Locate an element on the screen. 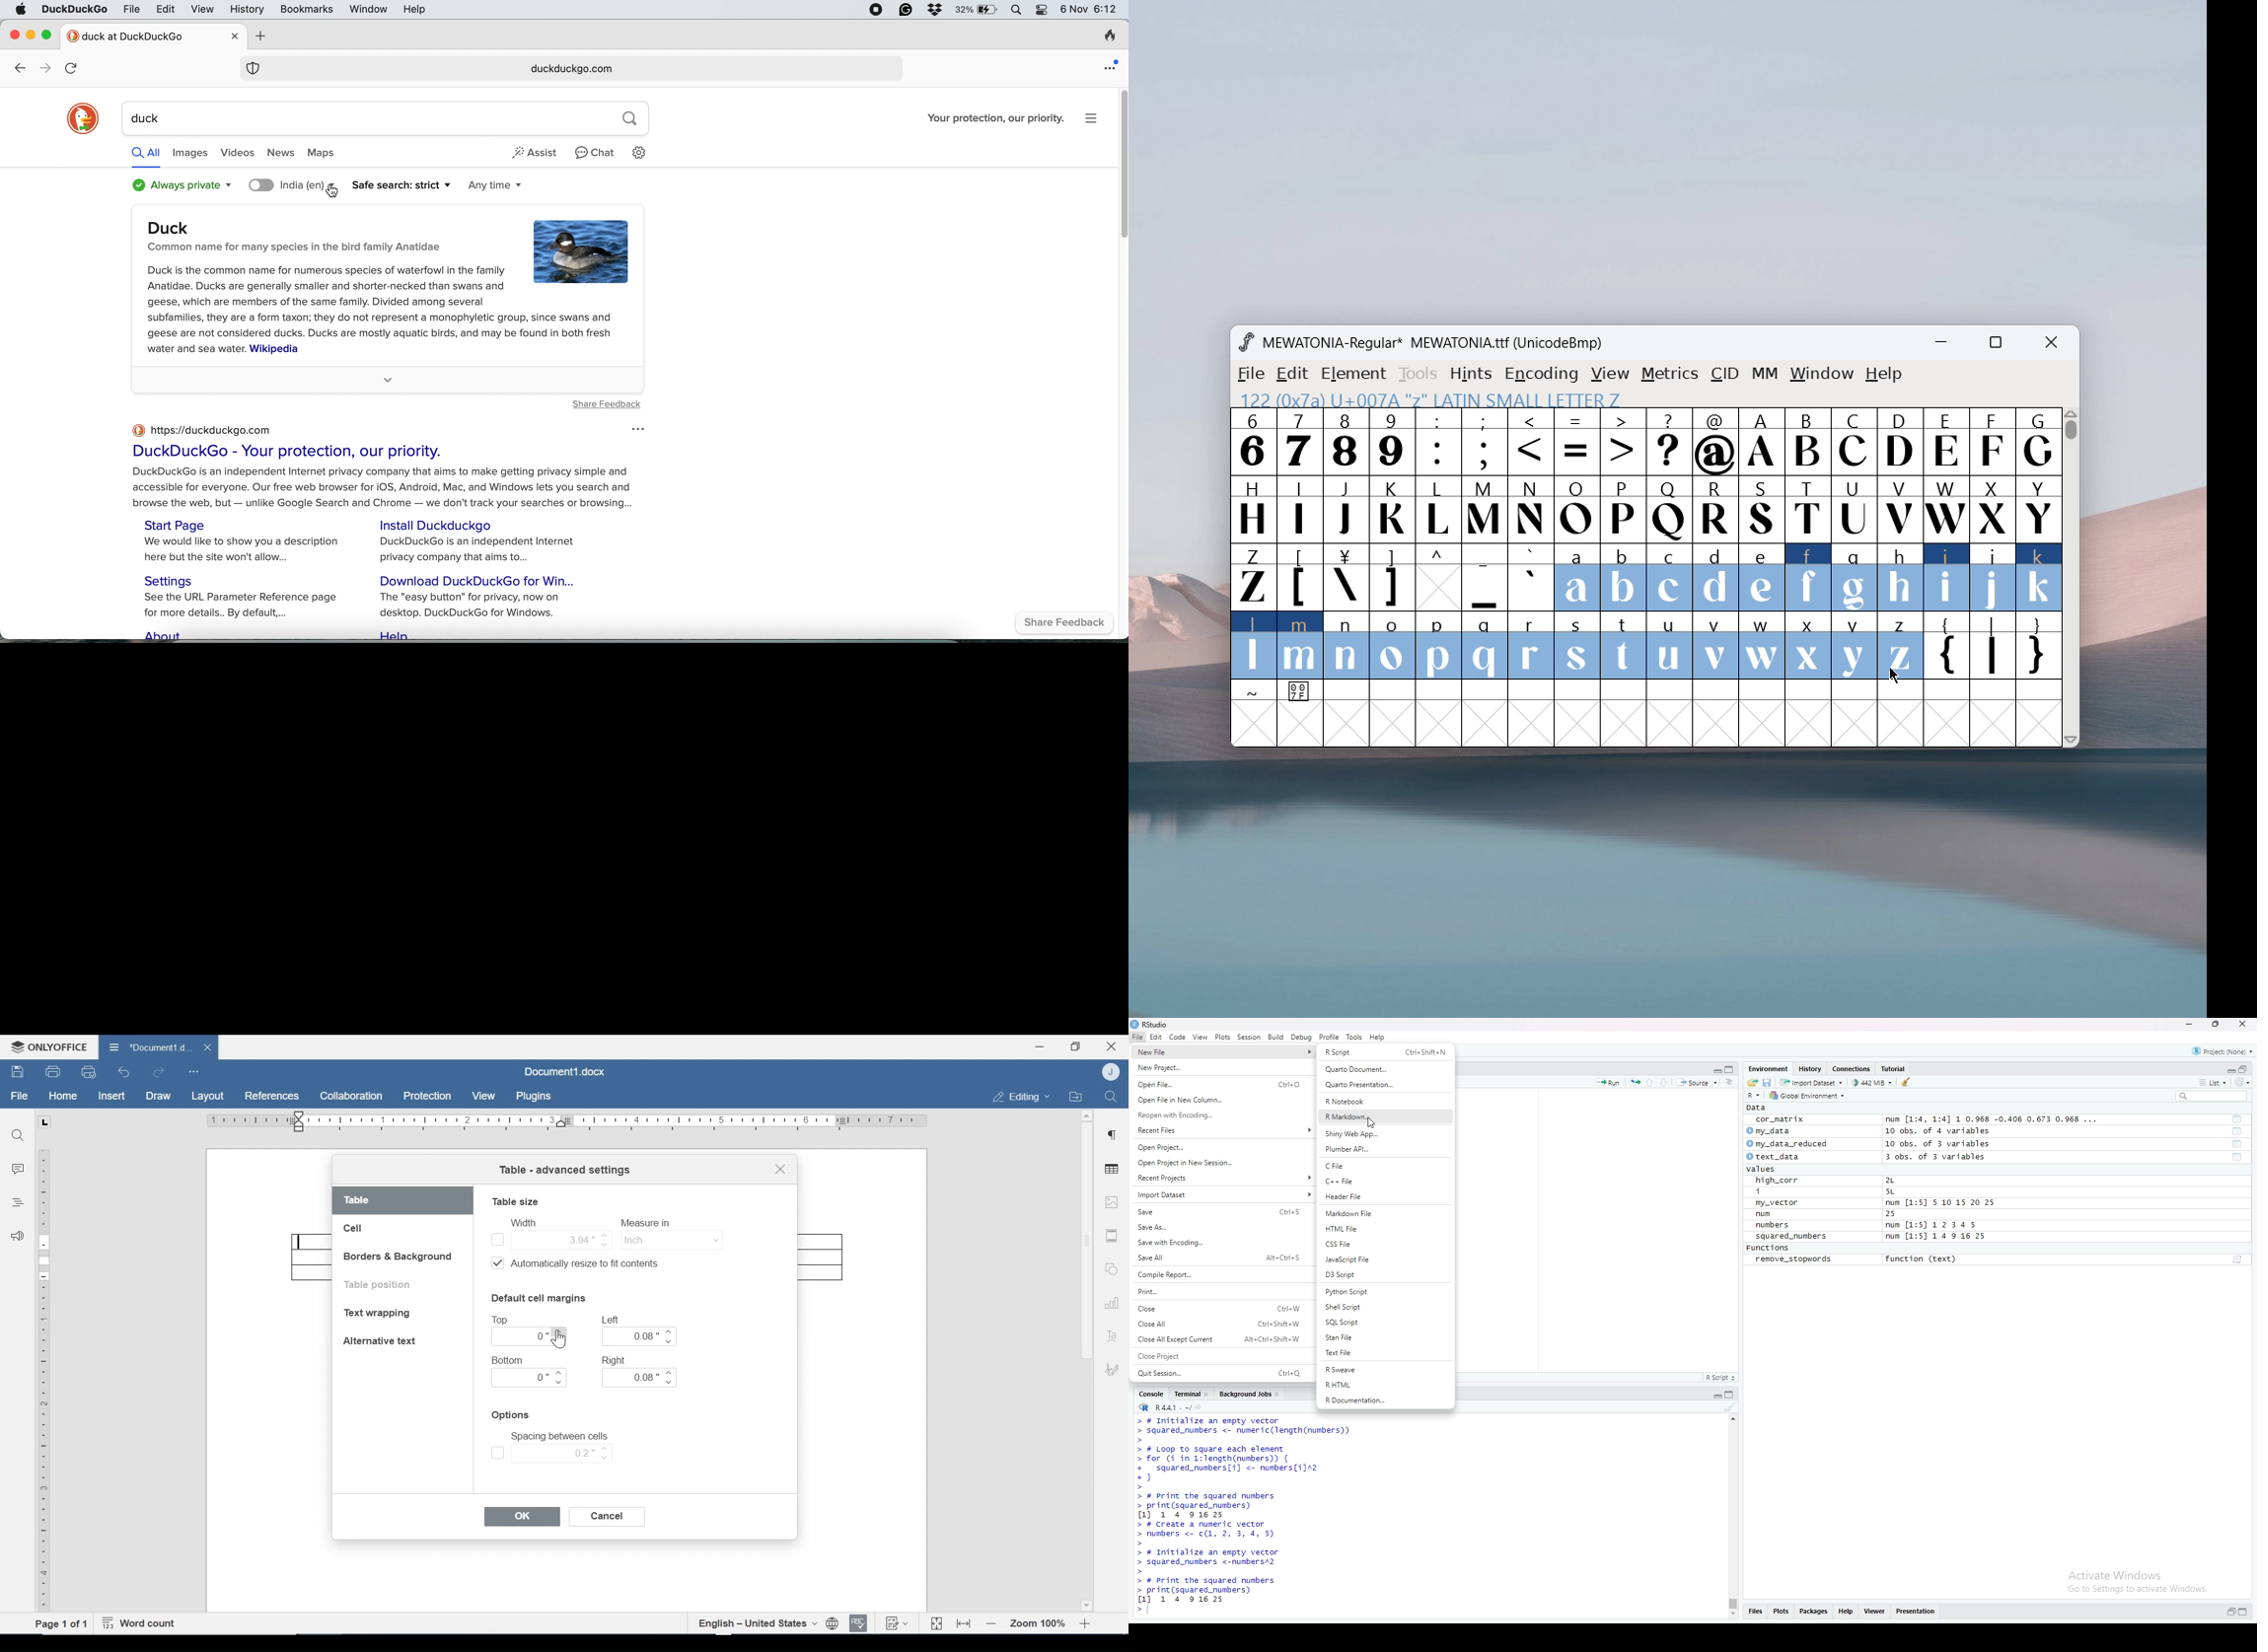 The image size is (2268, 1652). minimize is located at coordinates (2228, 1614).